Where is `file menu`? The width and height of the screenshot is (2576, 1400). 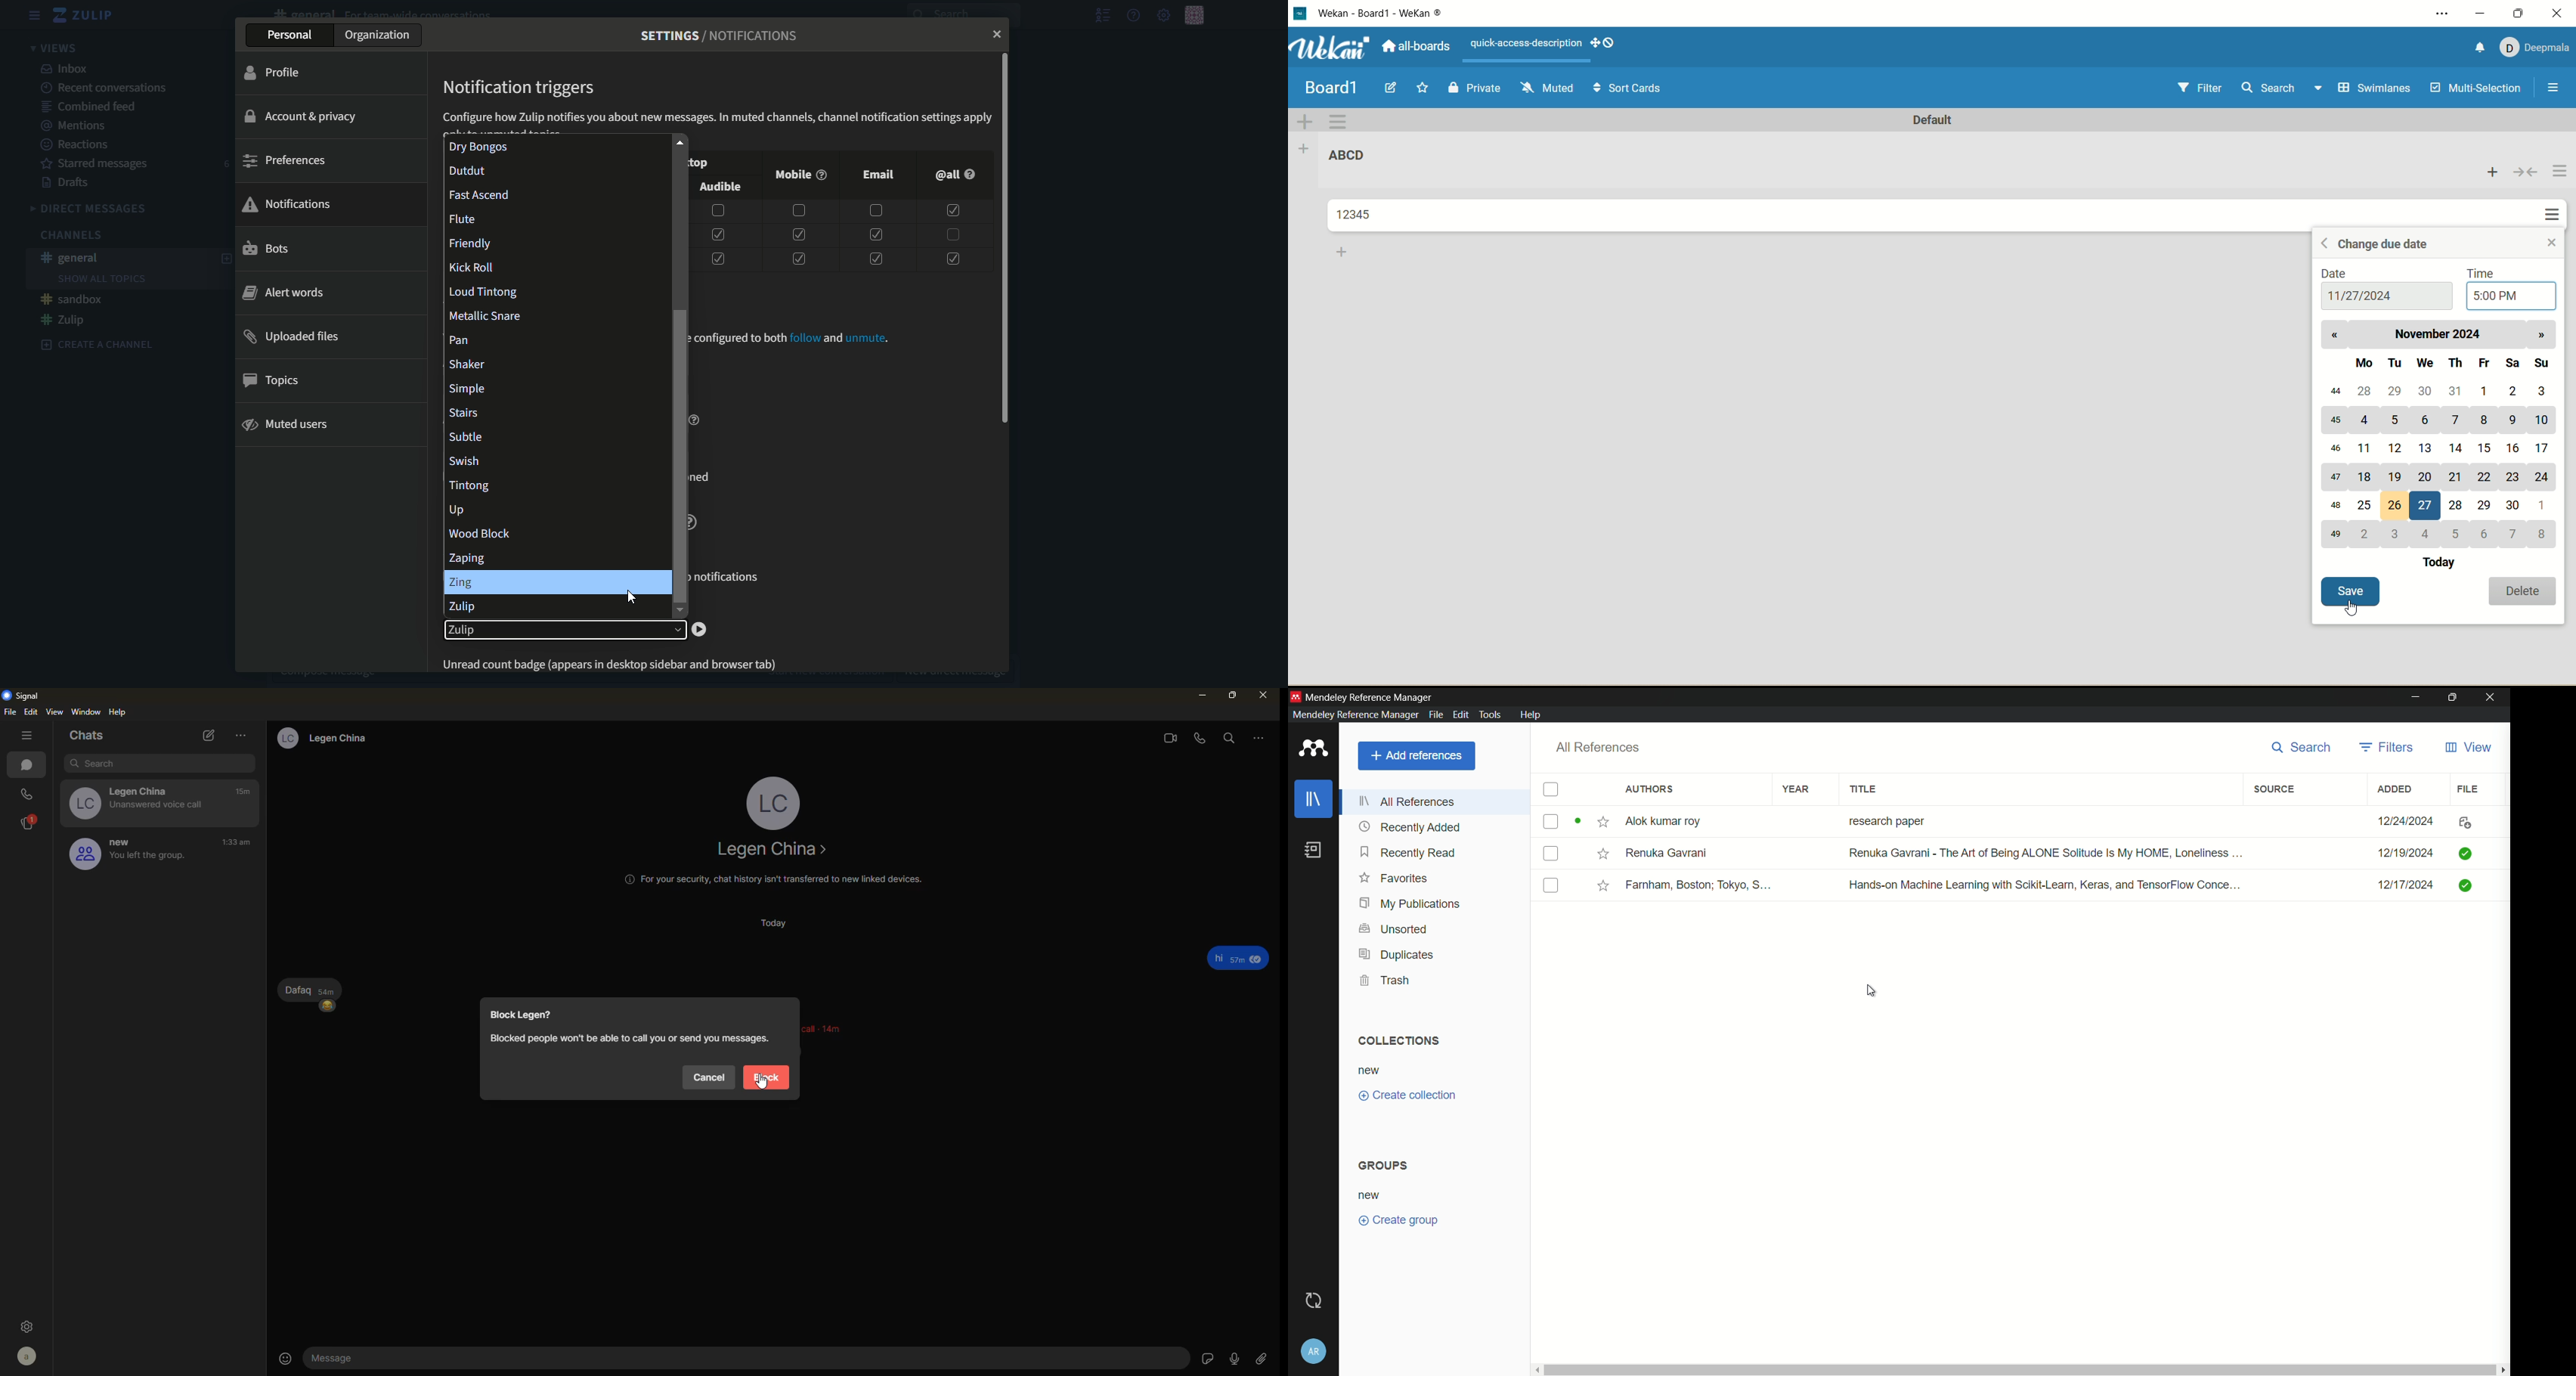
file menu is located at coordinates (1434, 715).